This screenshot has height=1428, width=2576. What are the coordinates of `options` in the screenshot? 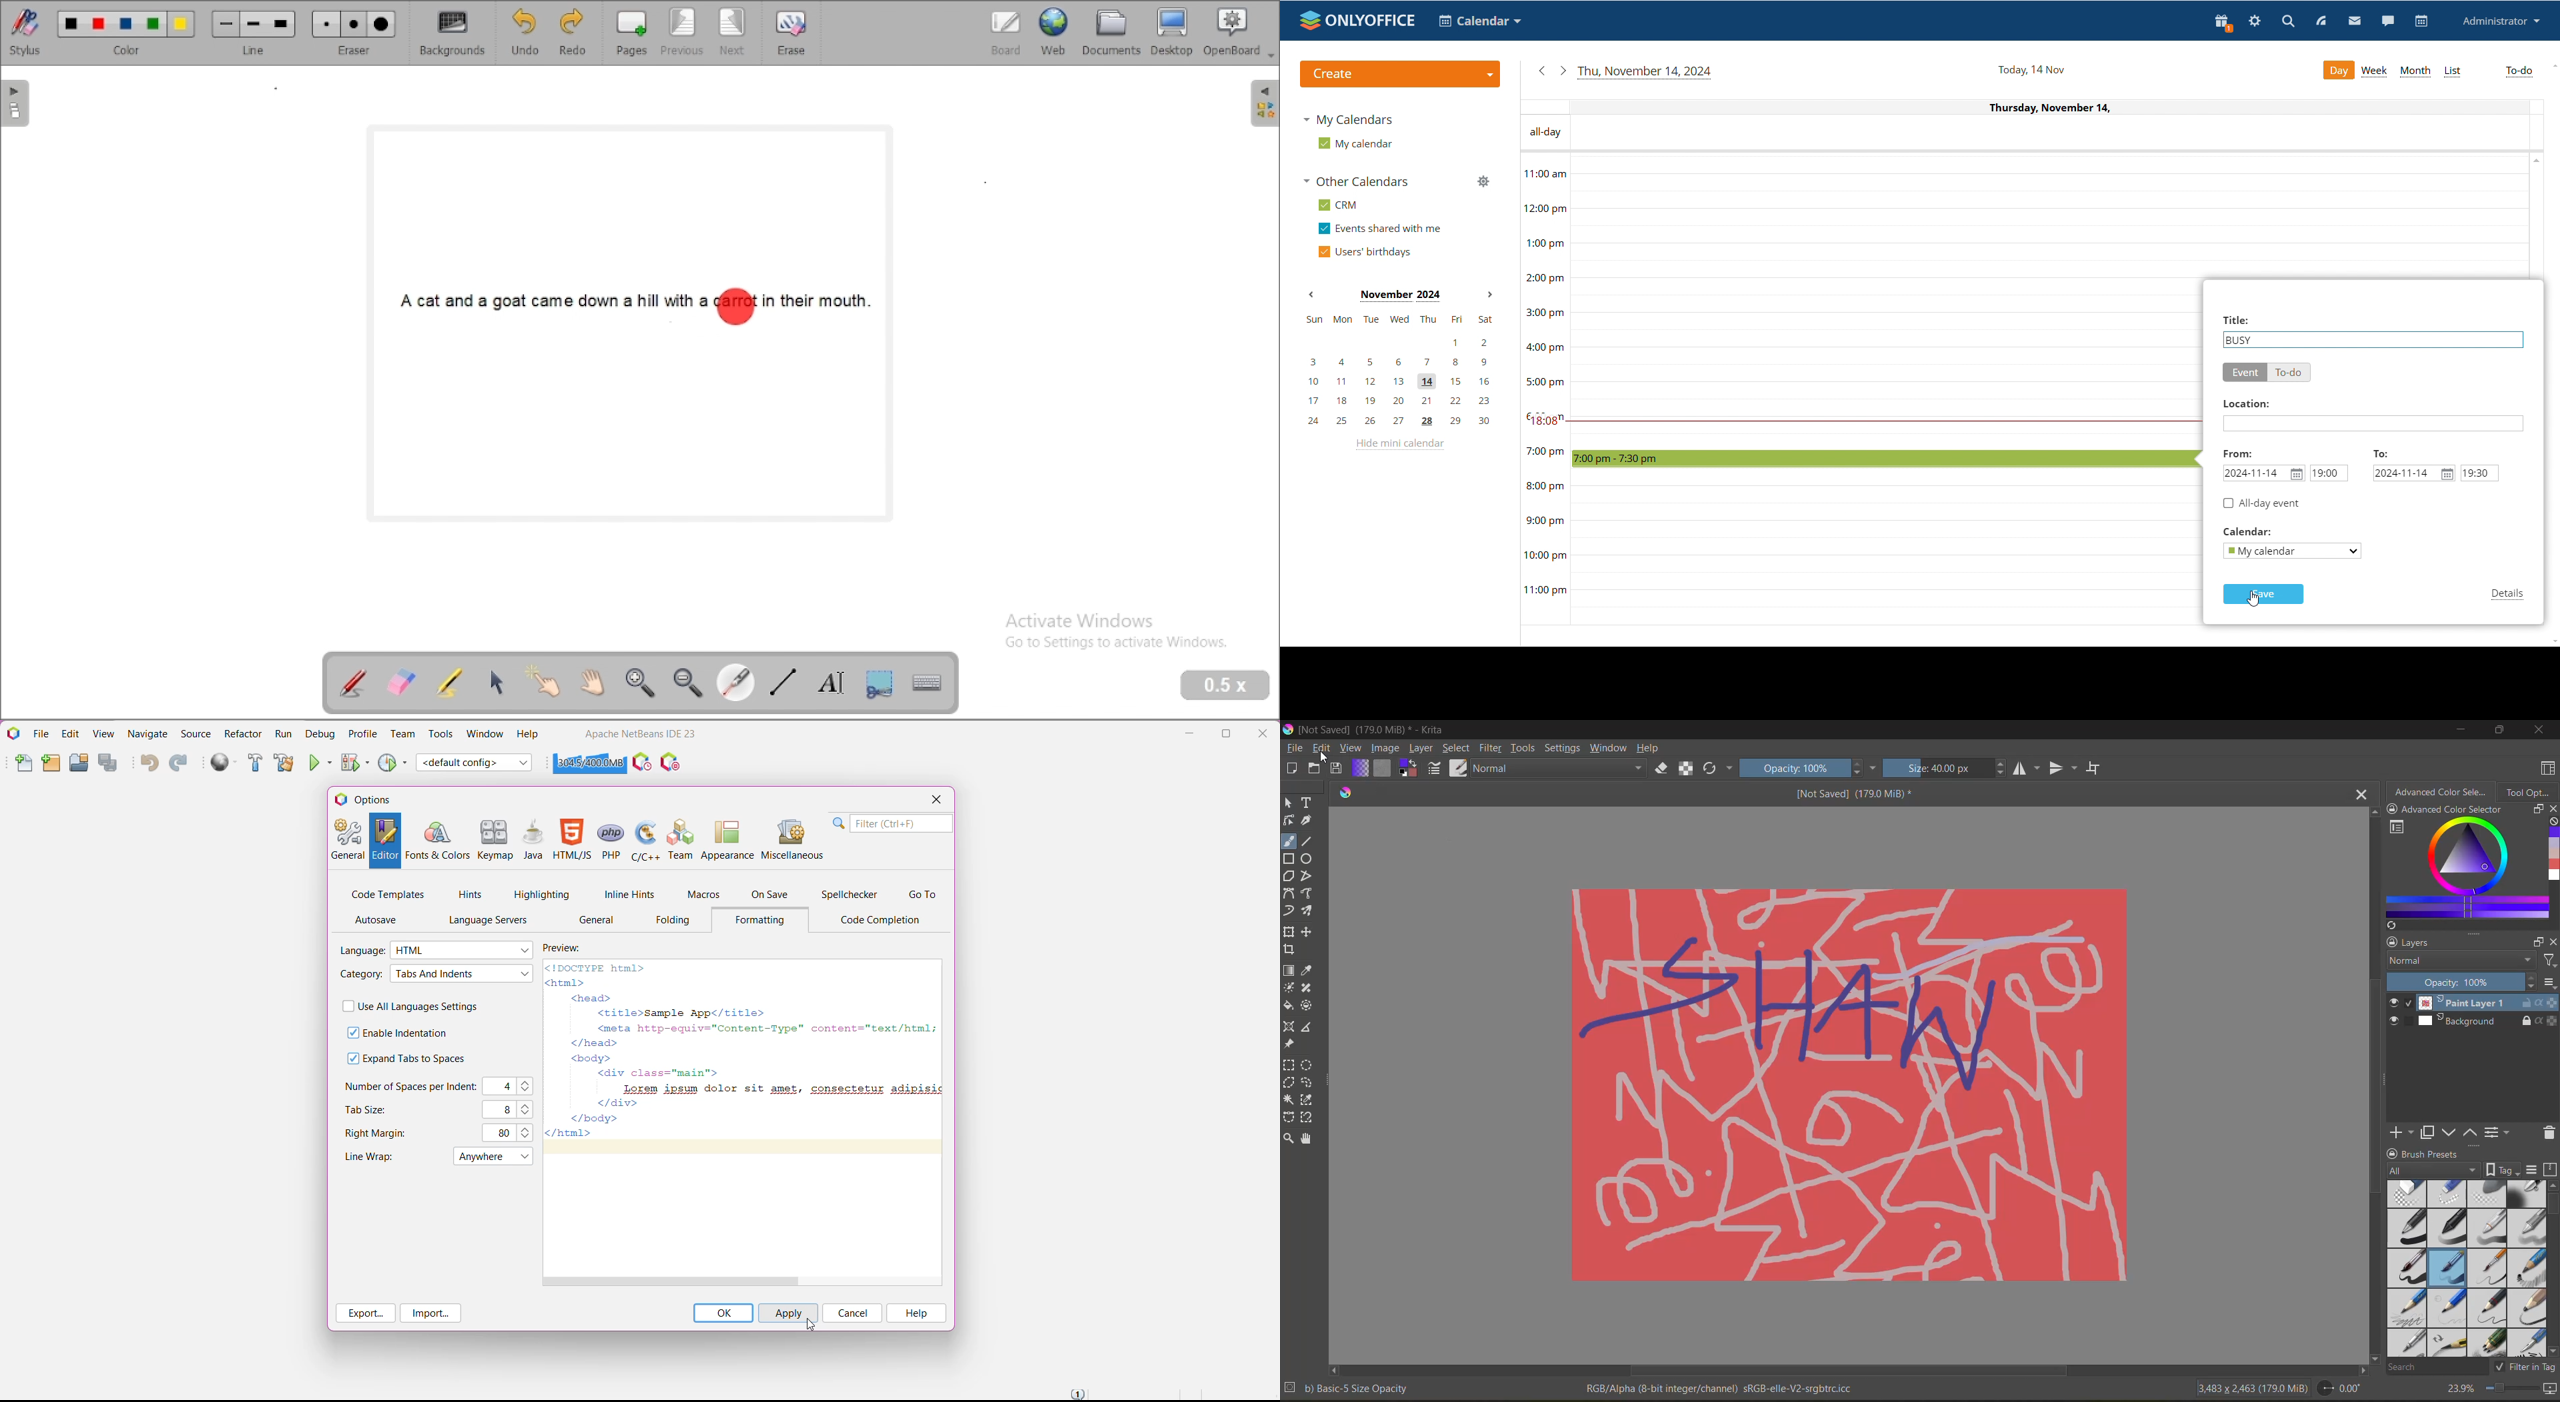 It's located at (2548, 983).